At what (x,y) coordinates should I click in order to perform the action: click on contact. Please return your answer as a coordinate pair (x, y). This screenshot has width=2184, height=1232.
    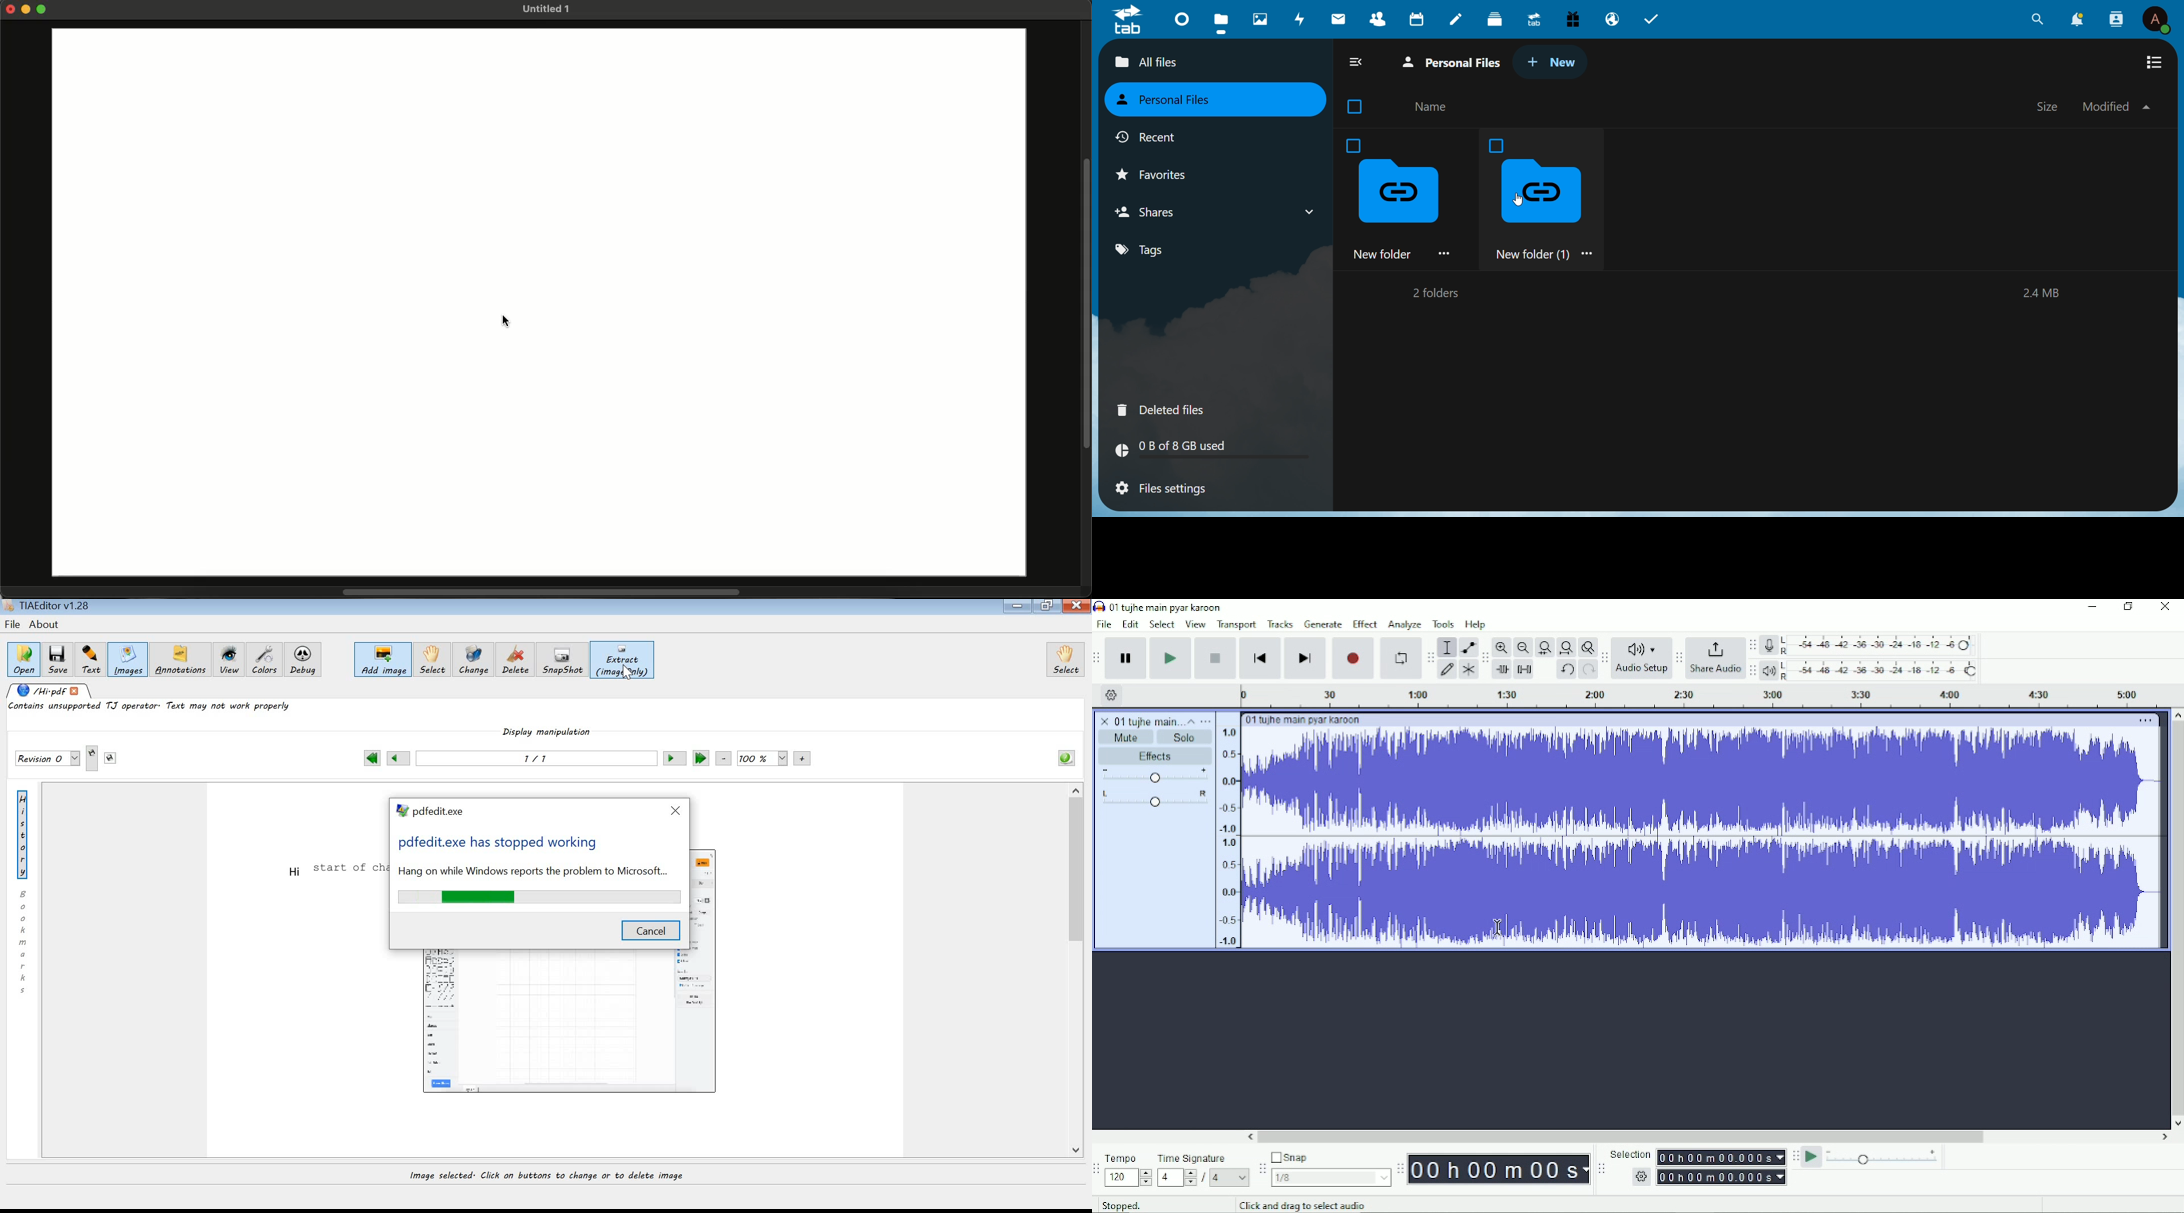
    Looking at the image, I should click on (1376, 18).